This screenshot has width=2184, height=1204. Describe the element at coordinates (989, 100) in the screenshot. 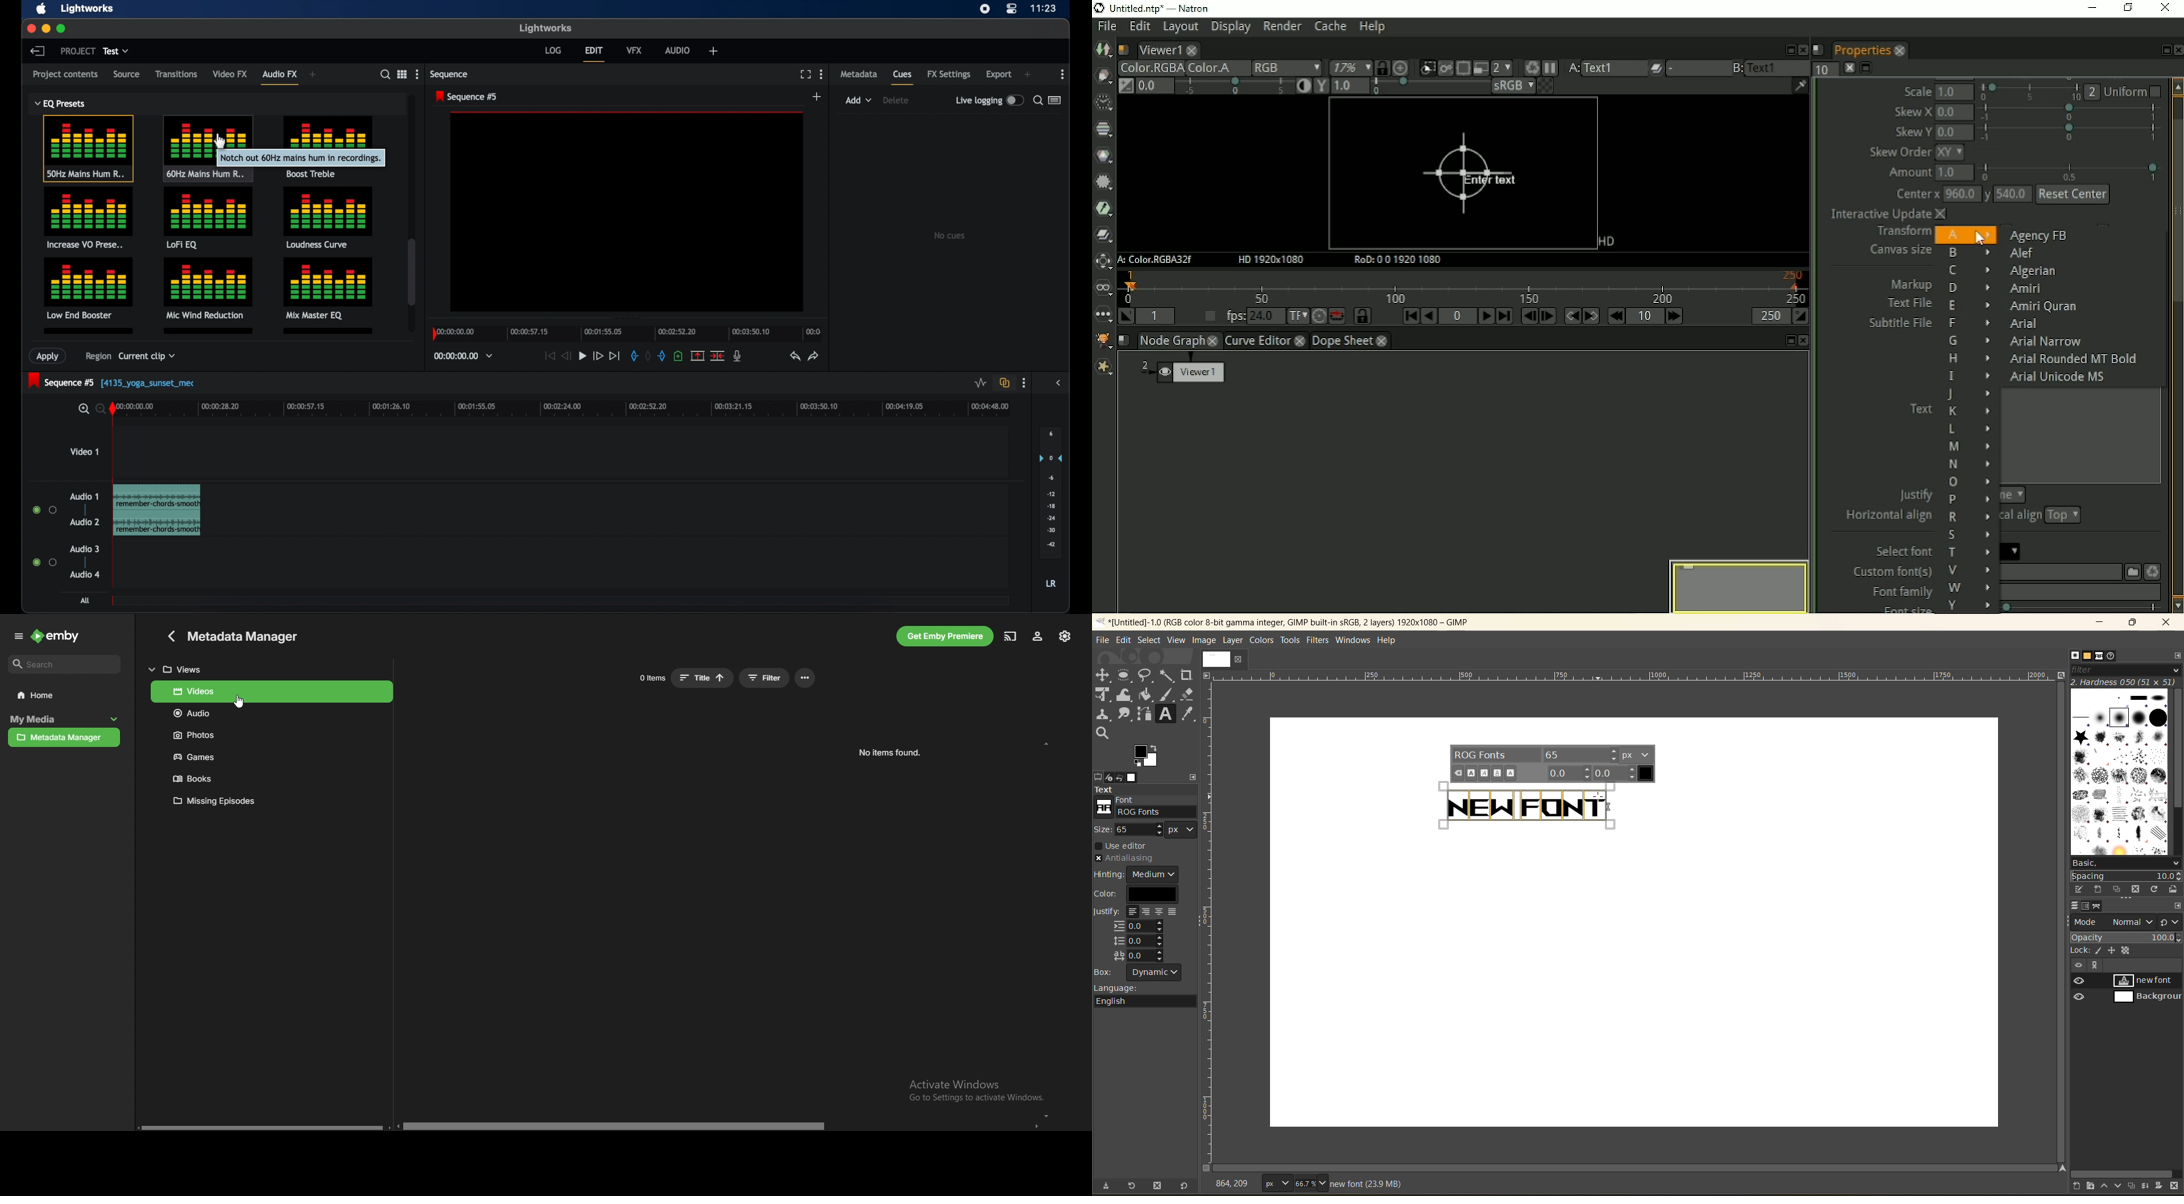

I see `live logging` at that location.